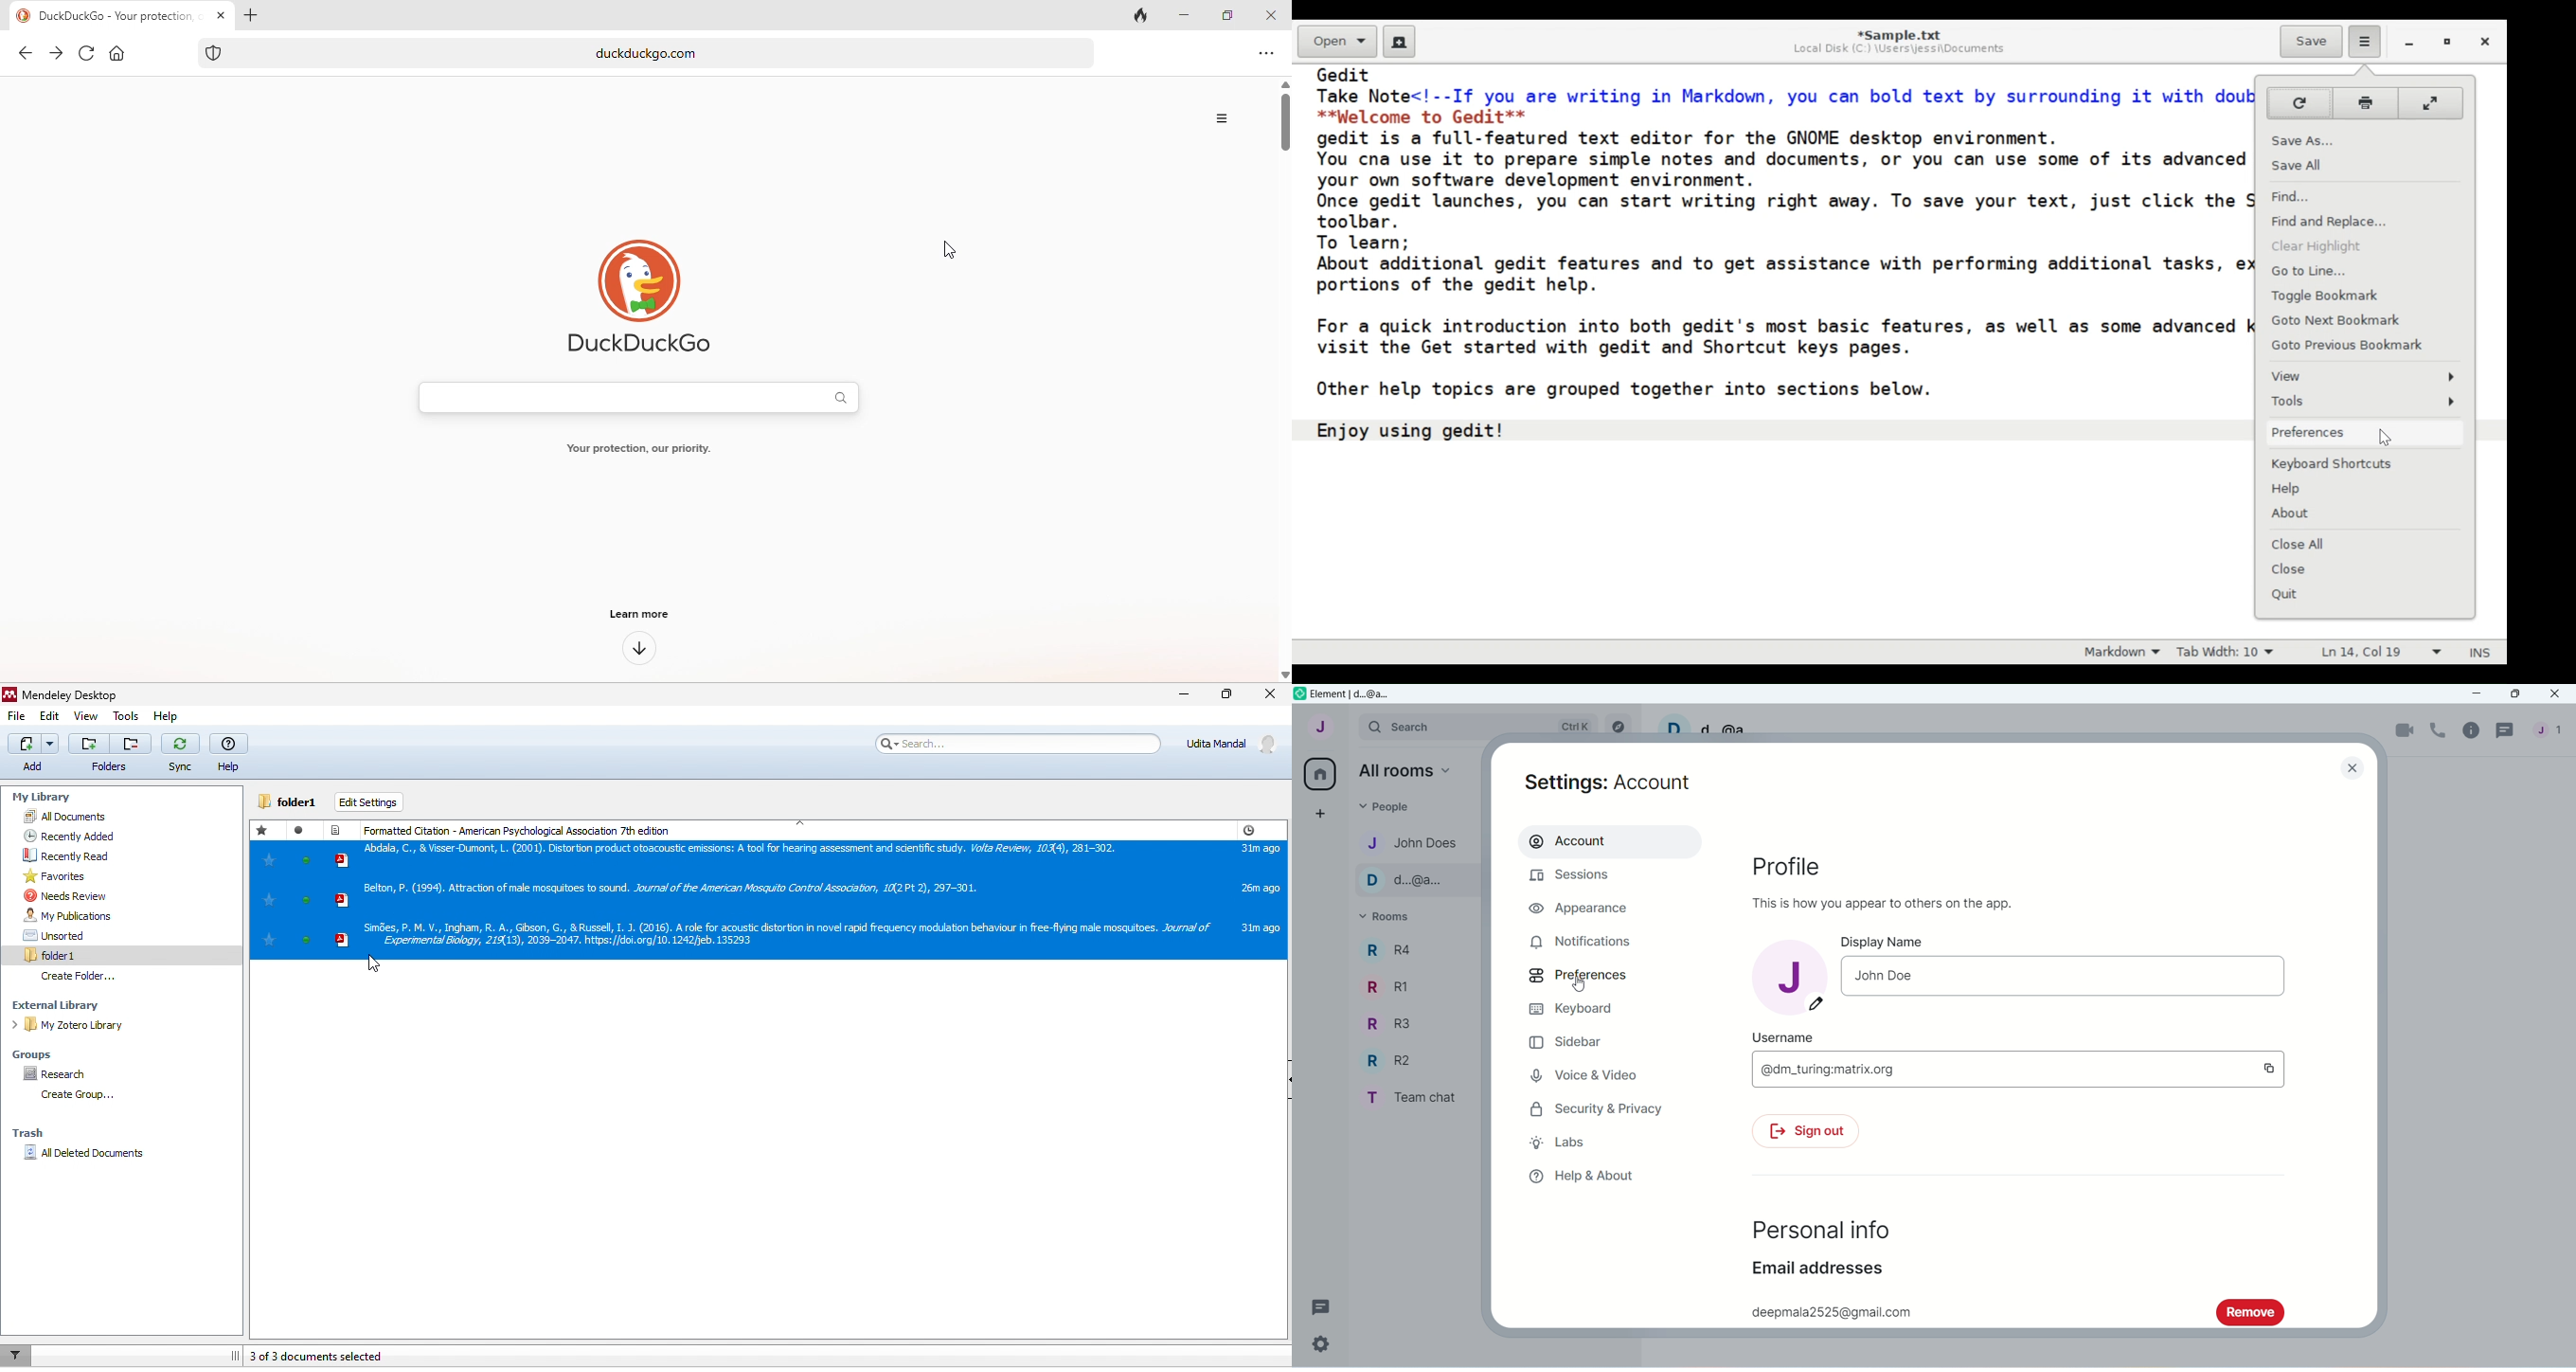 The height and width of the screenshot is (1372, 2576). What do you see at coordinates (2507, 732) in the screenshot?
I see `Threads` at bounding box center [2507, 732].